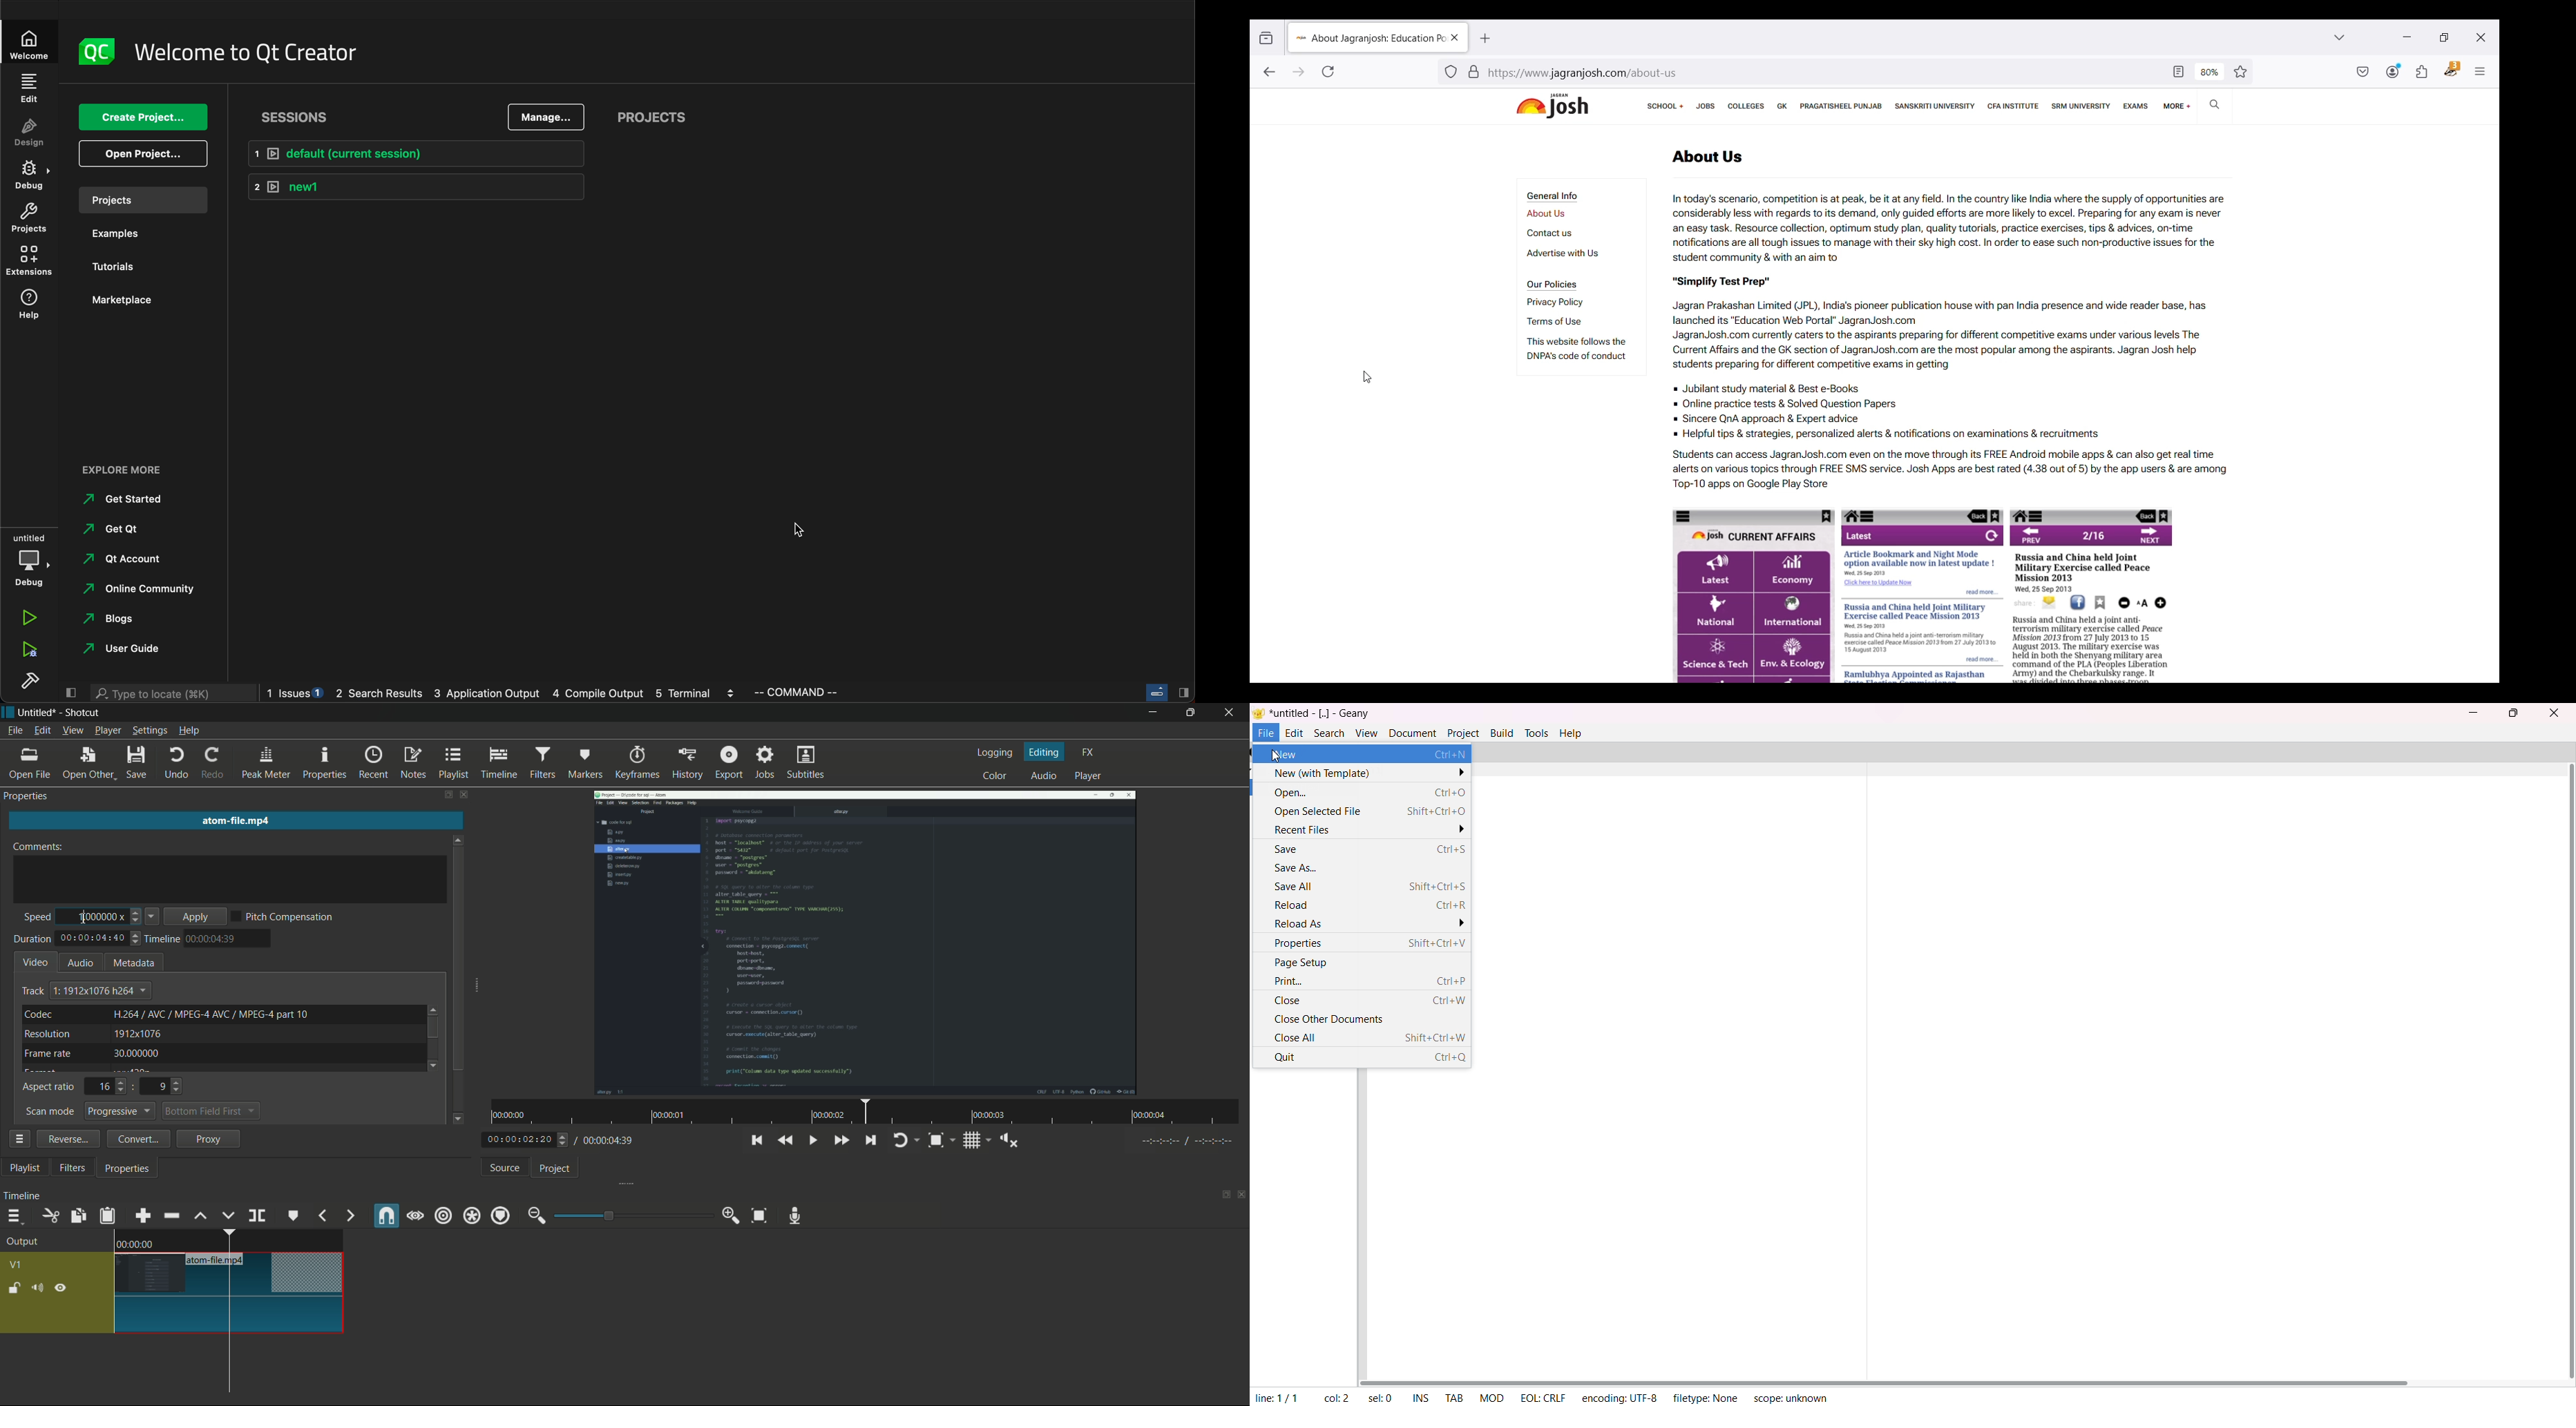  What do you see at coordinates (1816, 70) in the screenshot?
I see `https://www jagranjosh.com/about-us` at bounding box center [1816, 70].